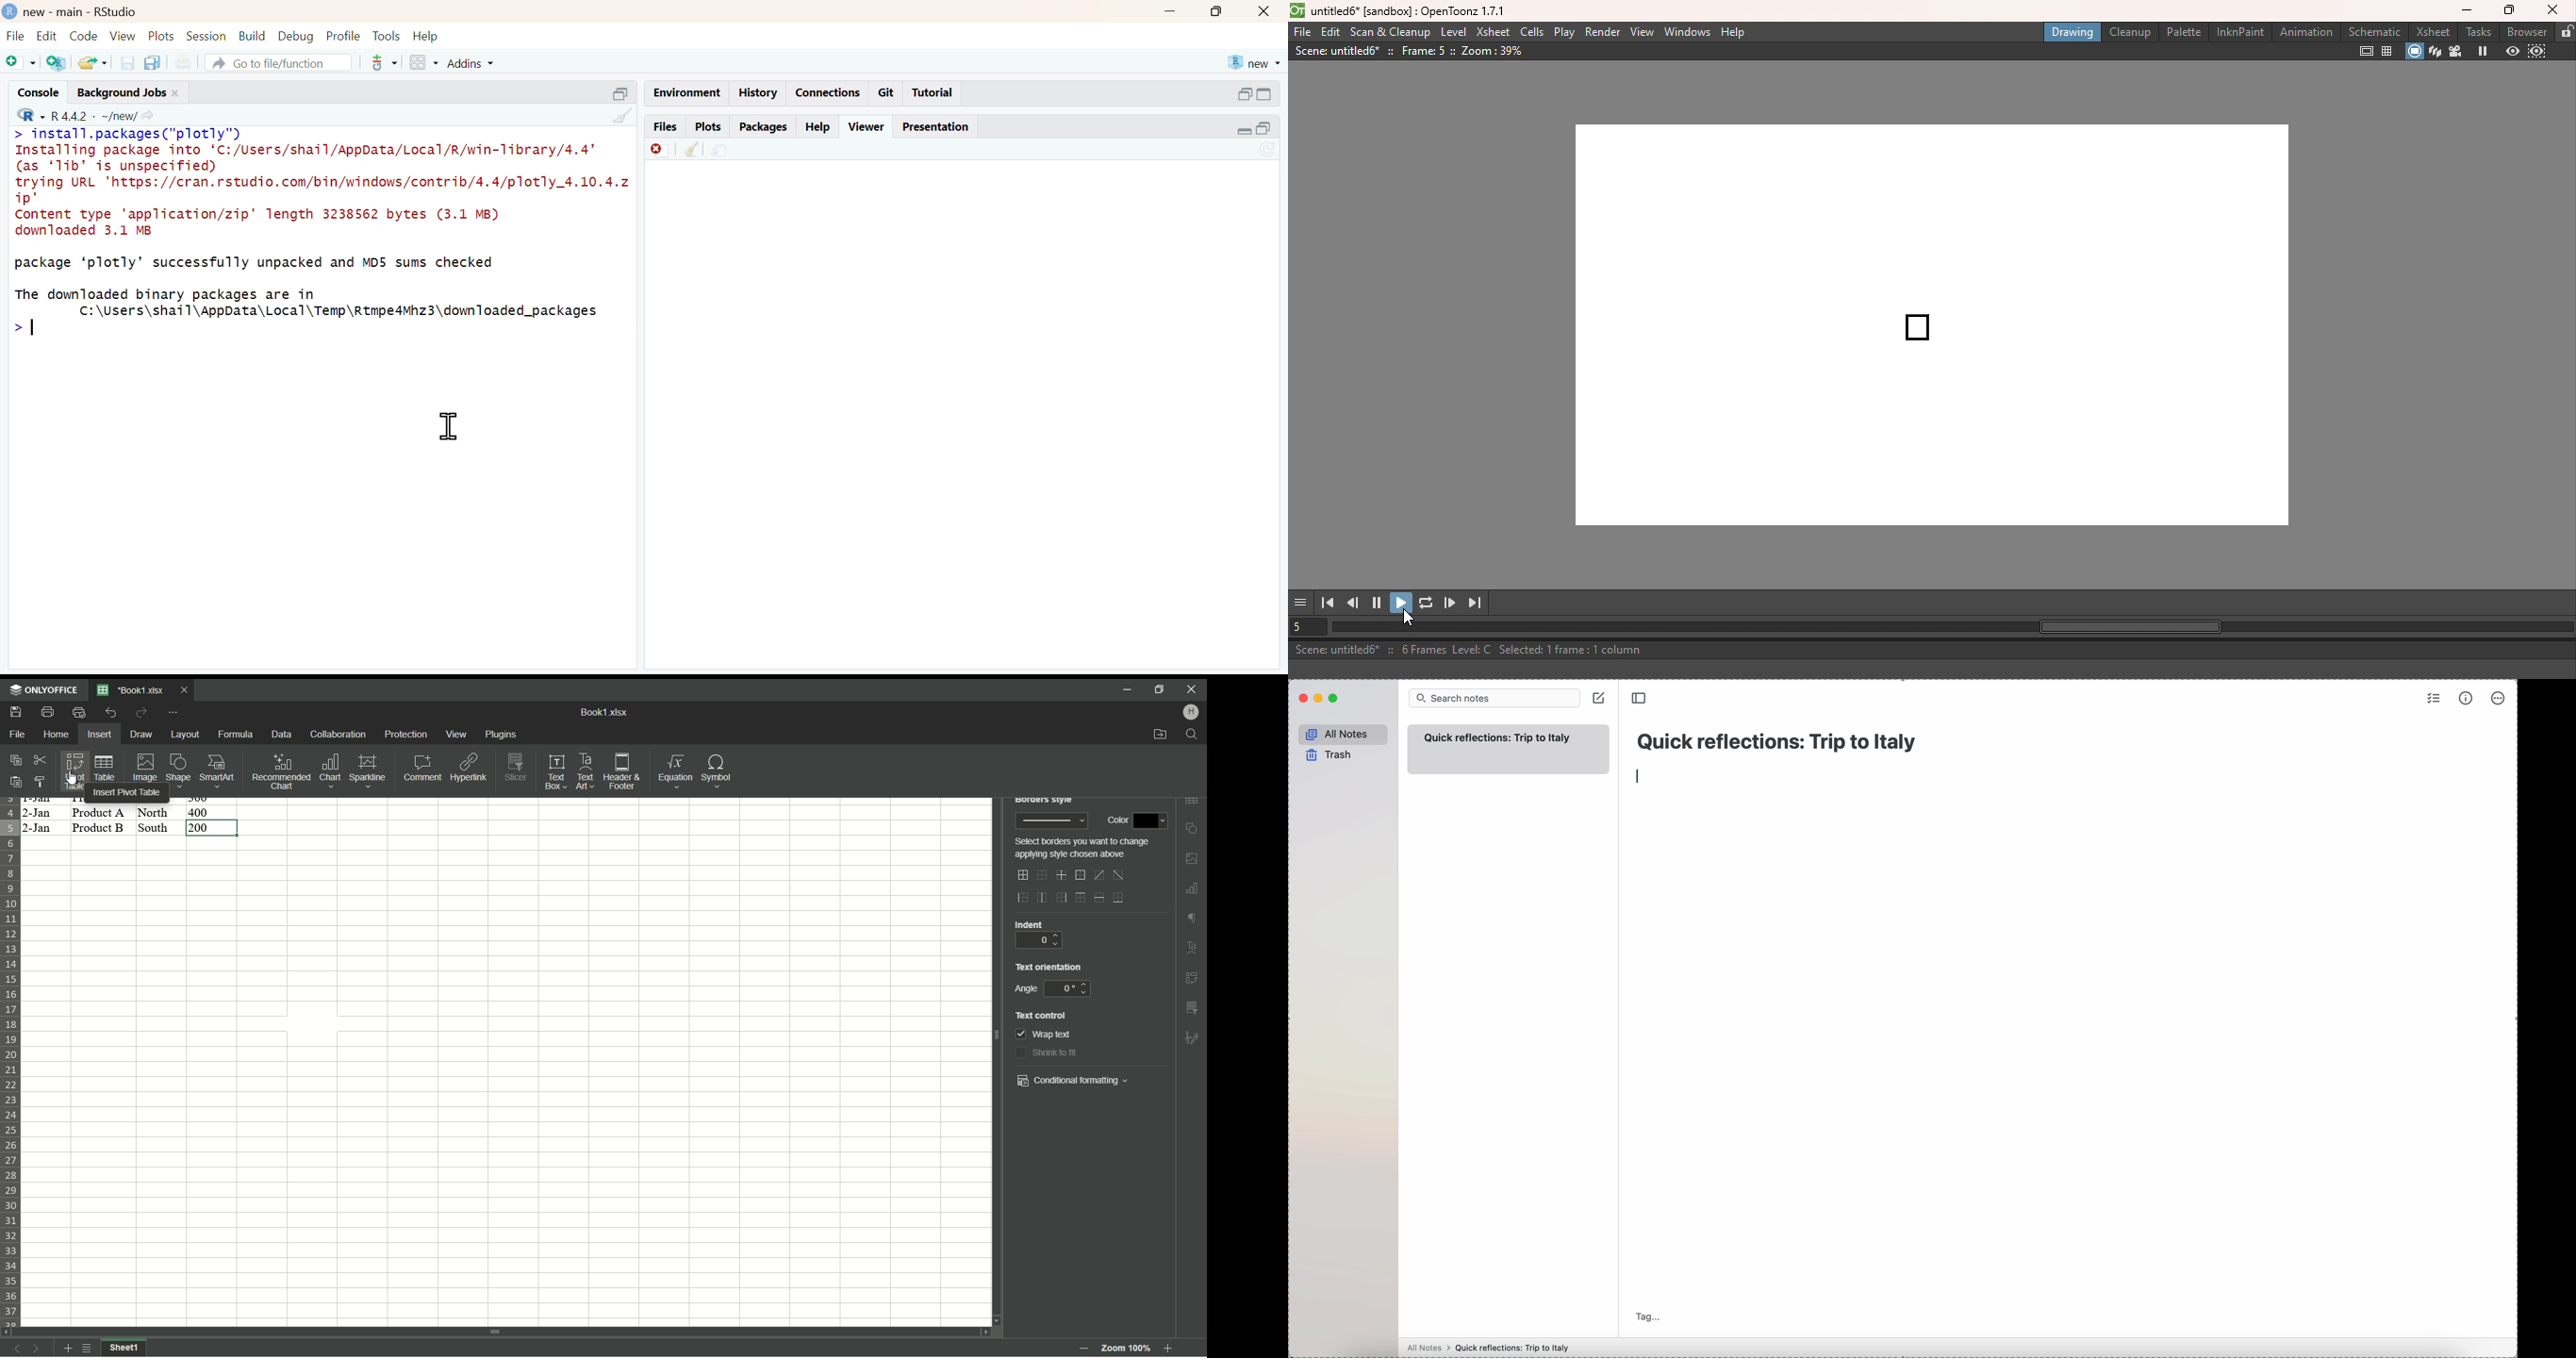  What do you see at coordinates (1327, 756) in the screenshot?
I see `trash` at bounding box center [1327, 756].